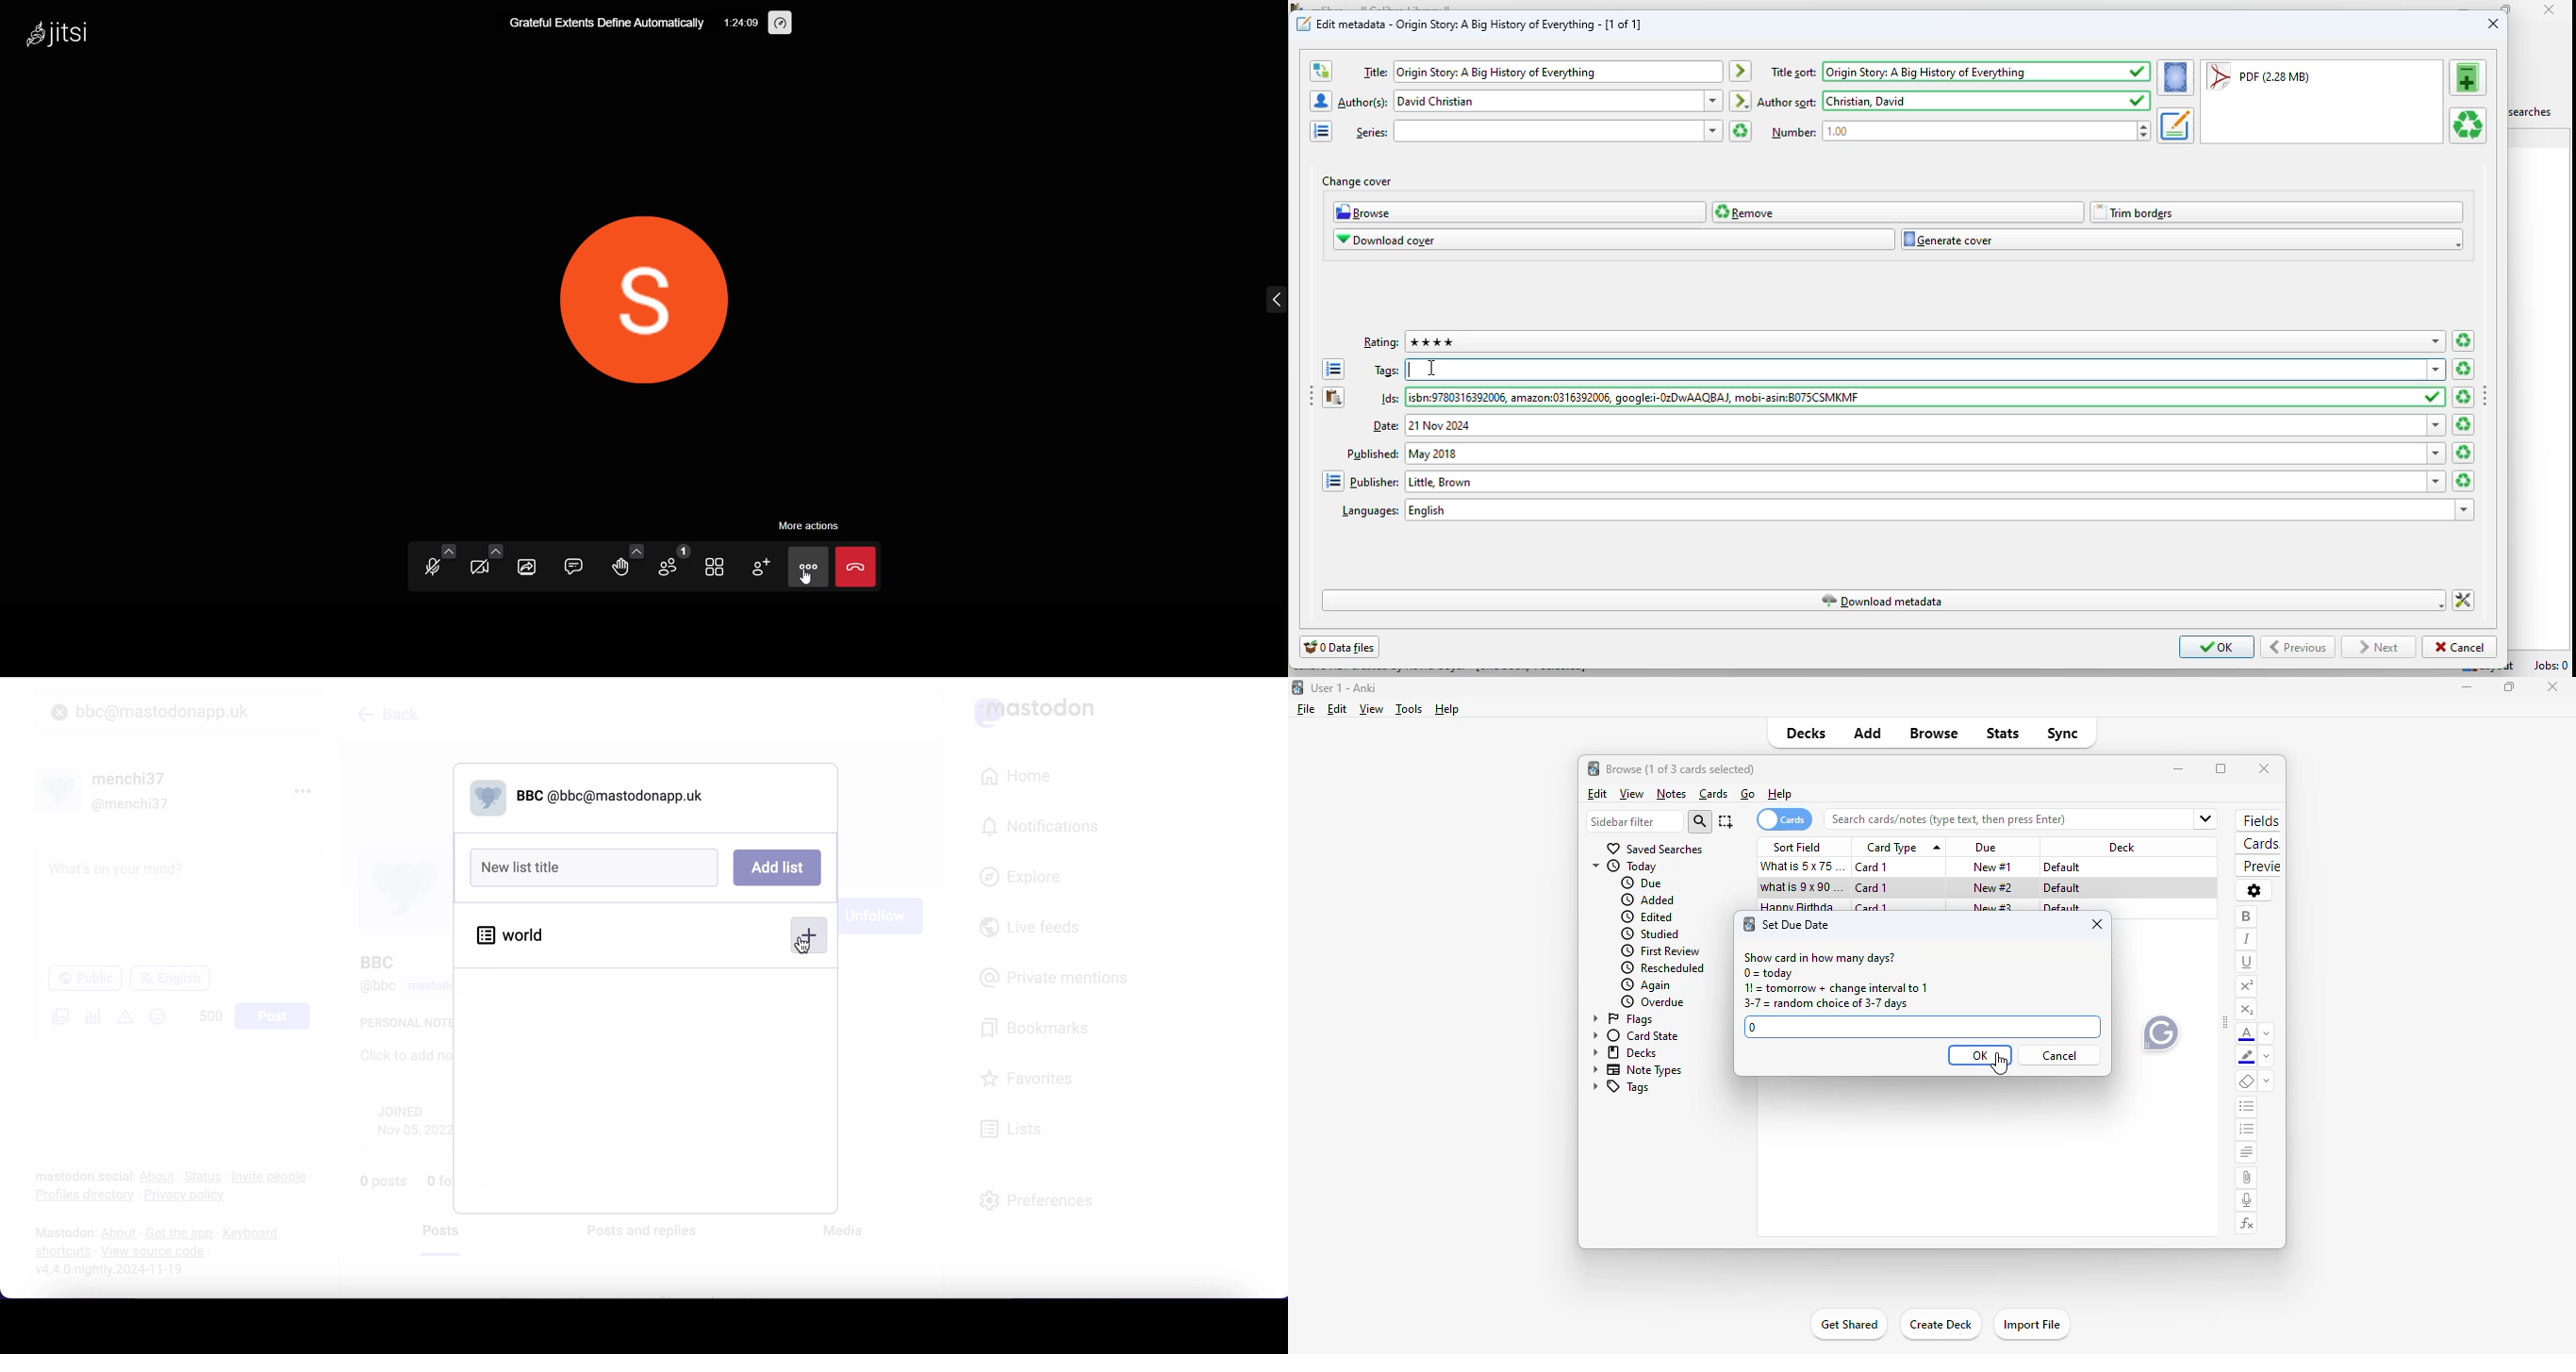 The image size is (2576, 1372). I want to click on saved, so click(2434, 398).